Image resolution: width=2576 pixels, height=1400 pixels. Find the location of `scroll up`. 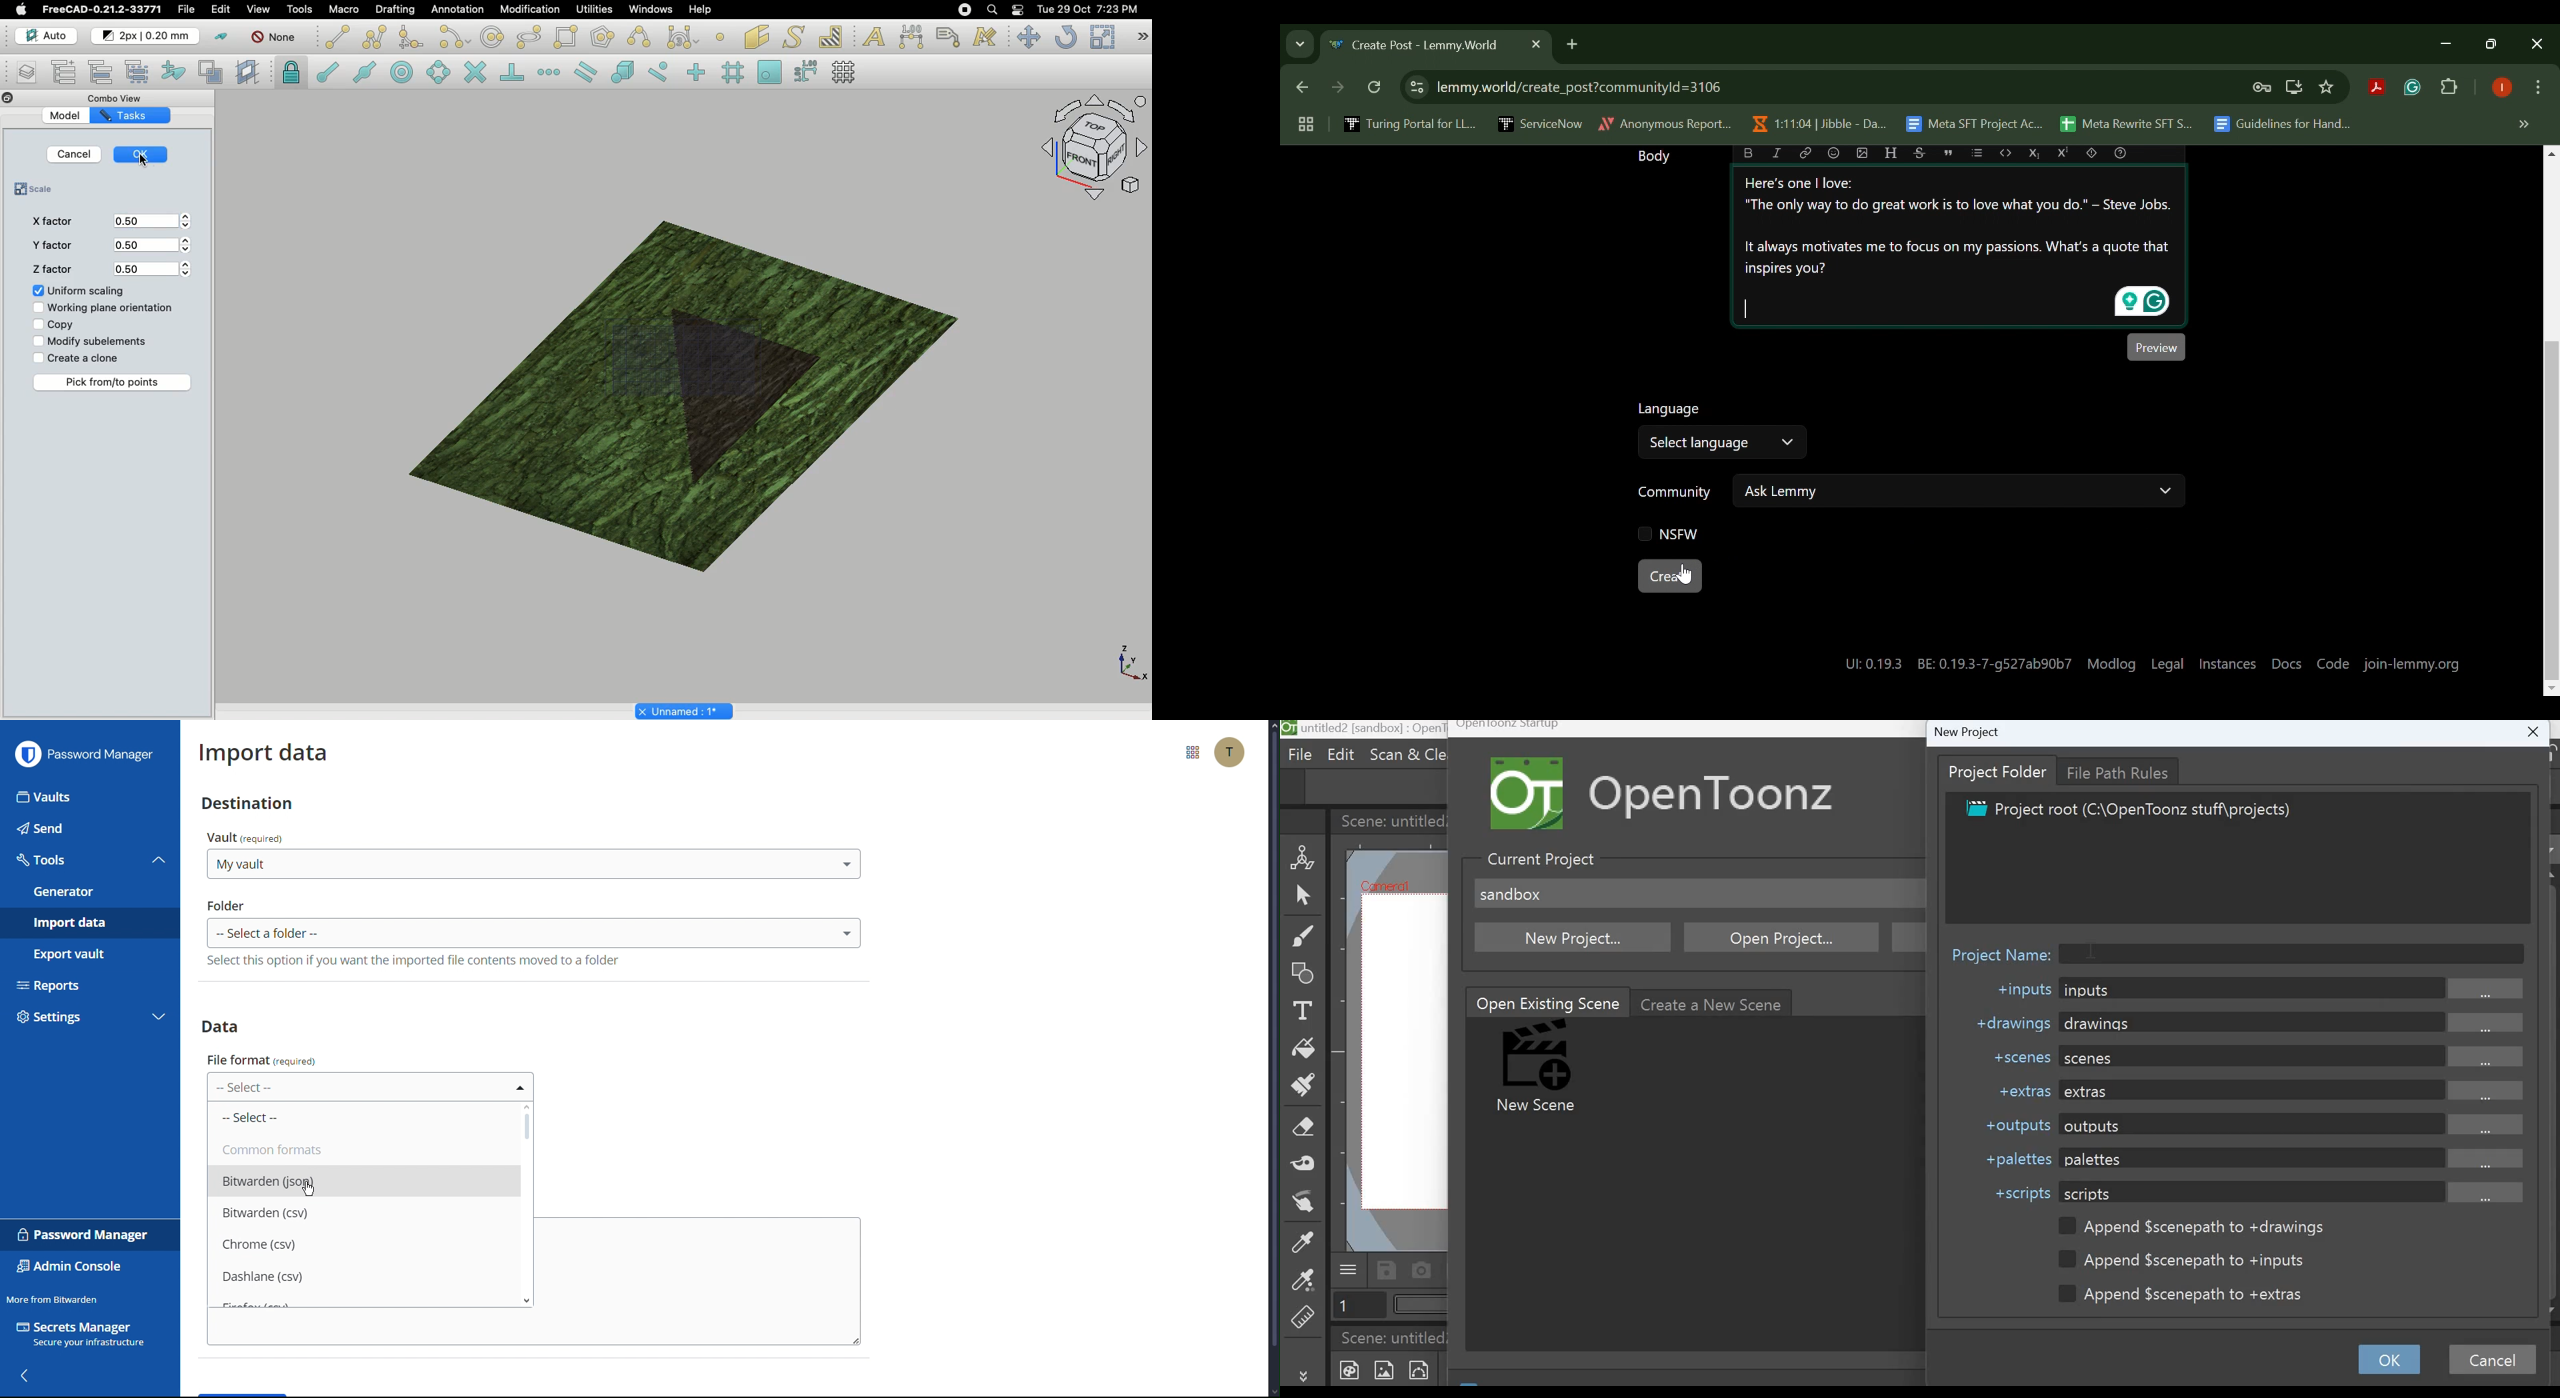

scroll up is located at coordinates (529, 1108).